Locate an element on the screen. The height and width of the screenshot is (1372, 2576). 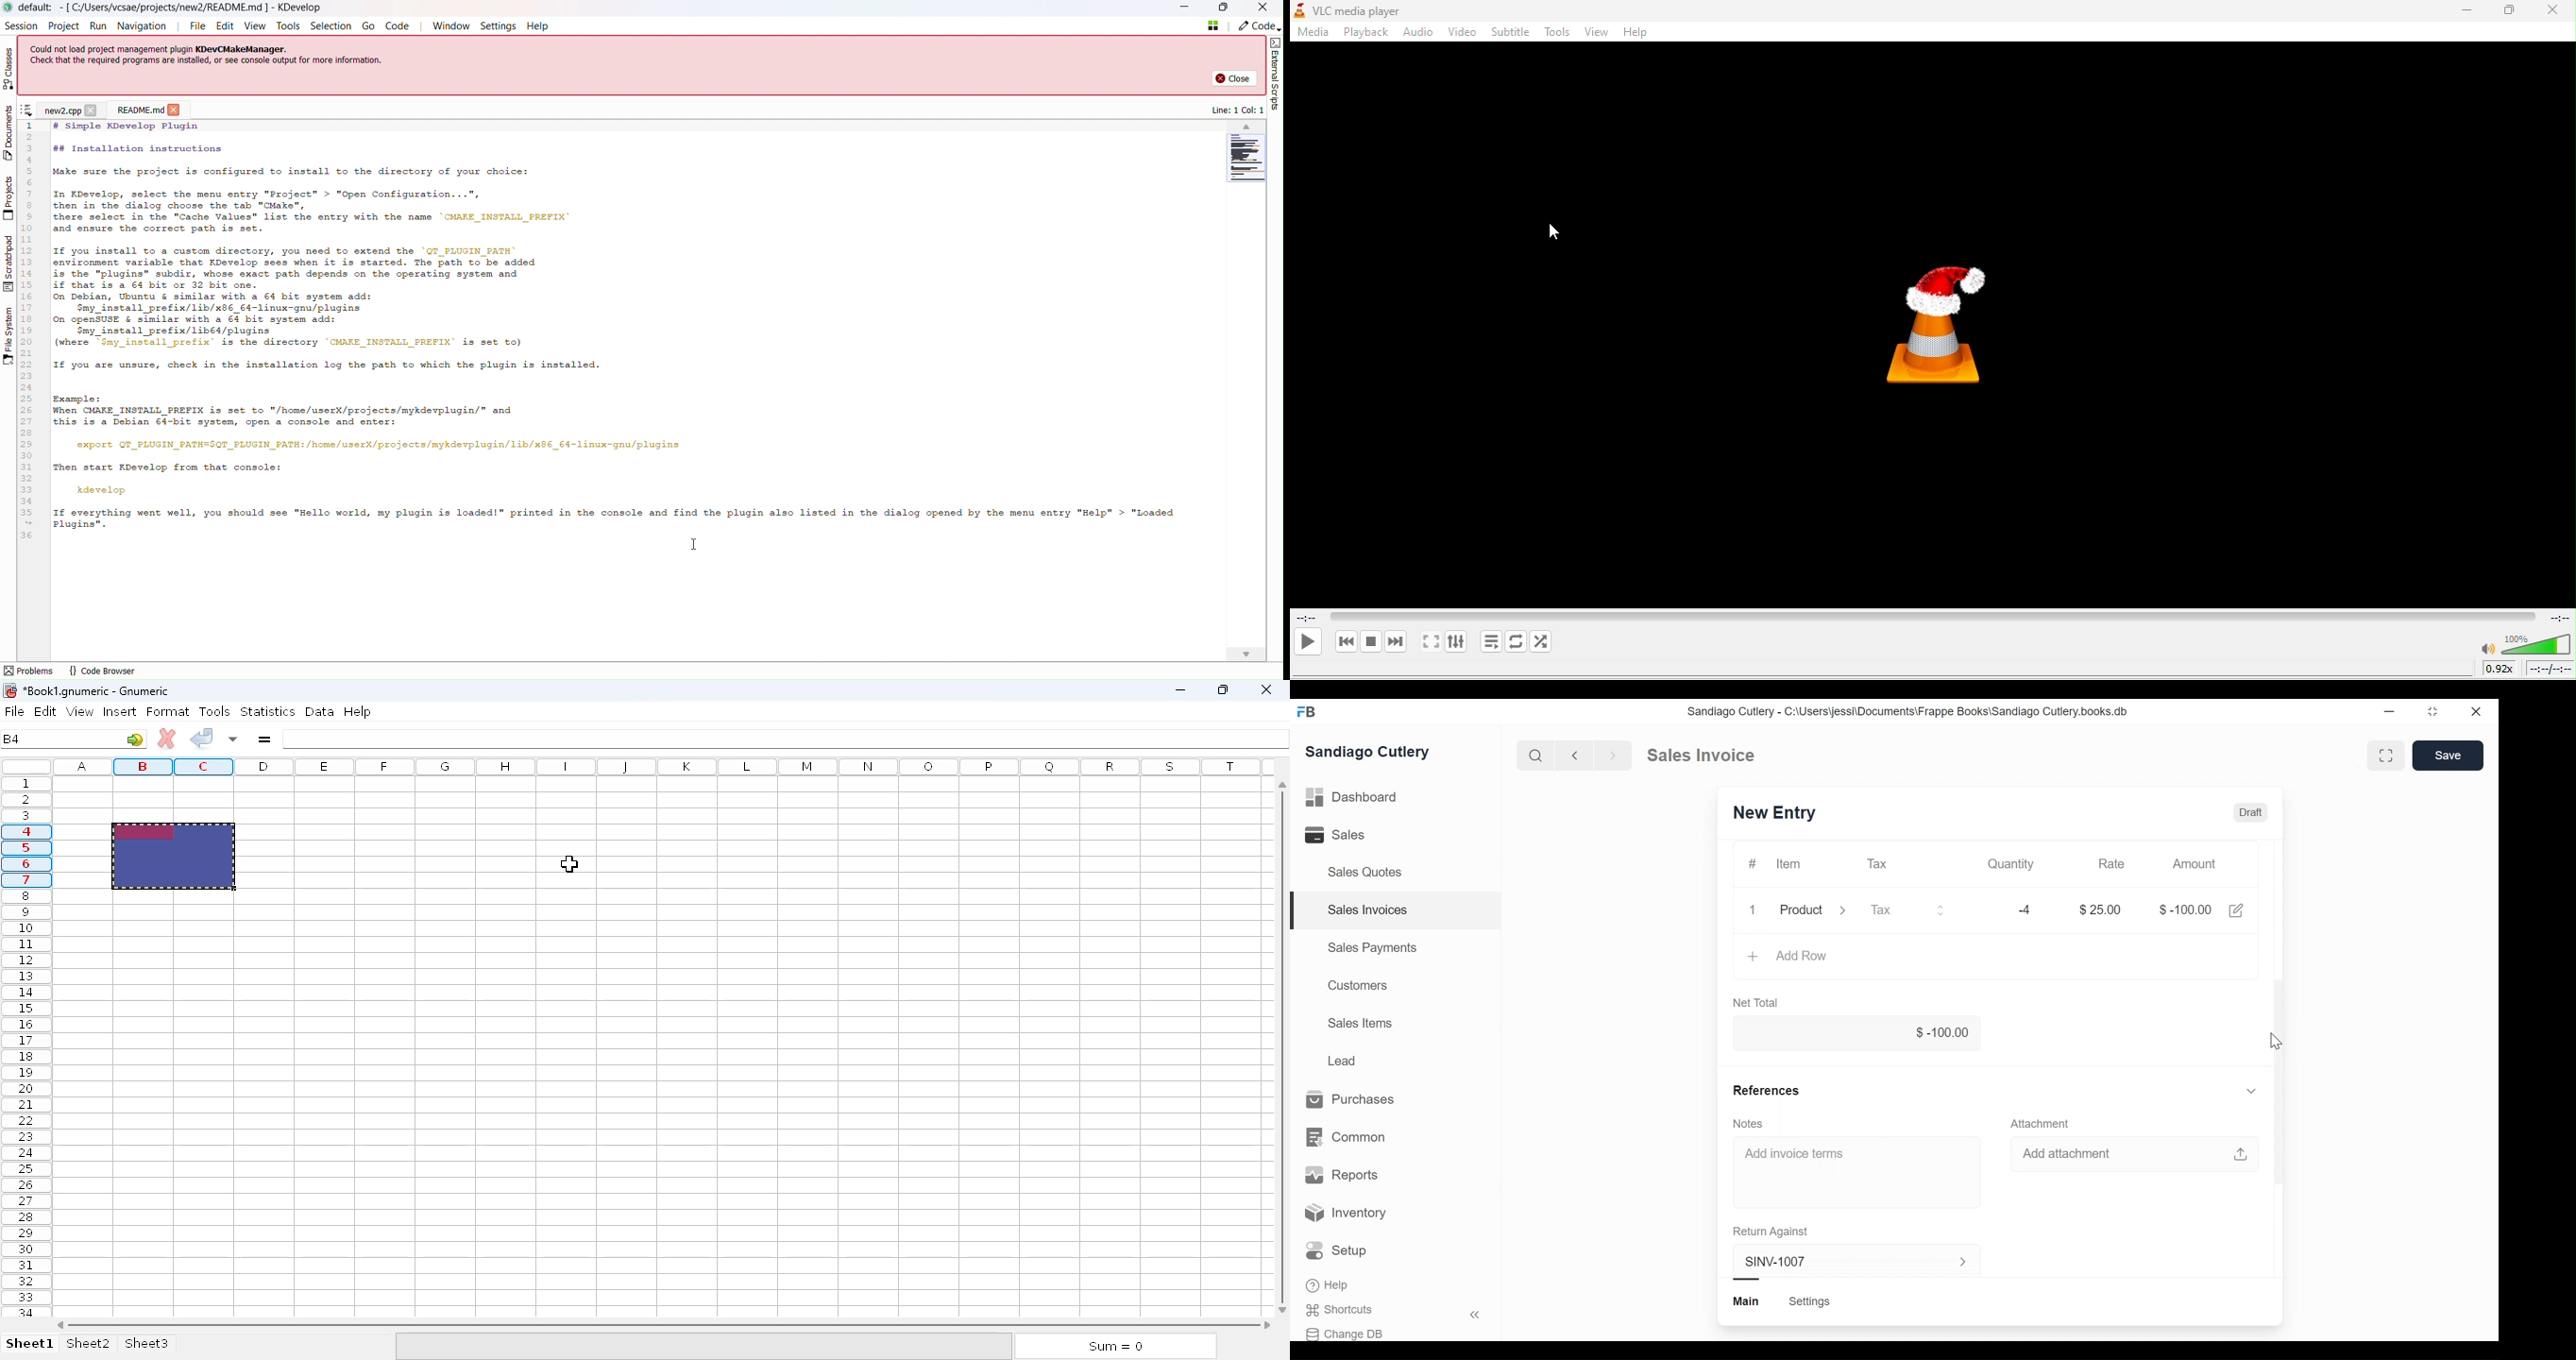
-4 is located at coordinates (2025, 909).